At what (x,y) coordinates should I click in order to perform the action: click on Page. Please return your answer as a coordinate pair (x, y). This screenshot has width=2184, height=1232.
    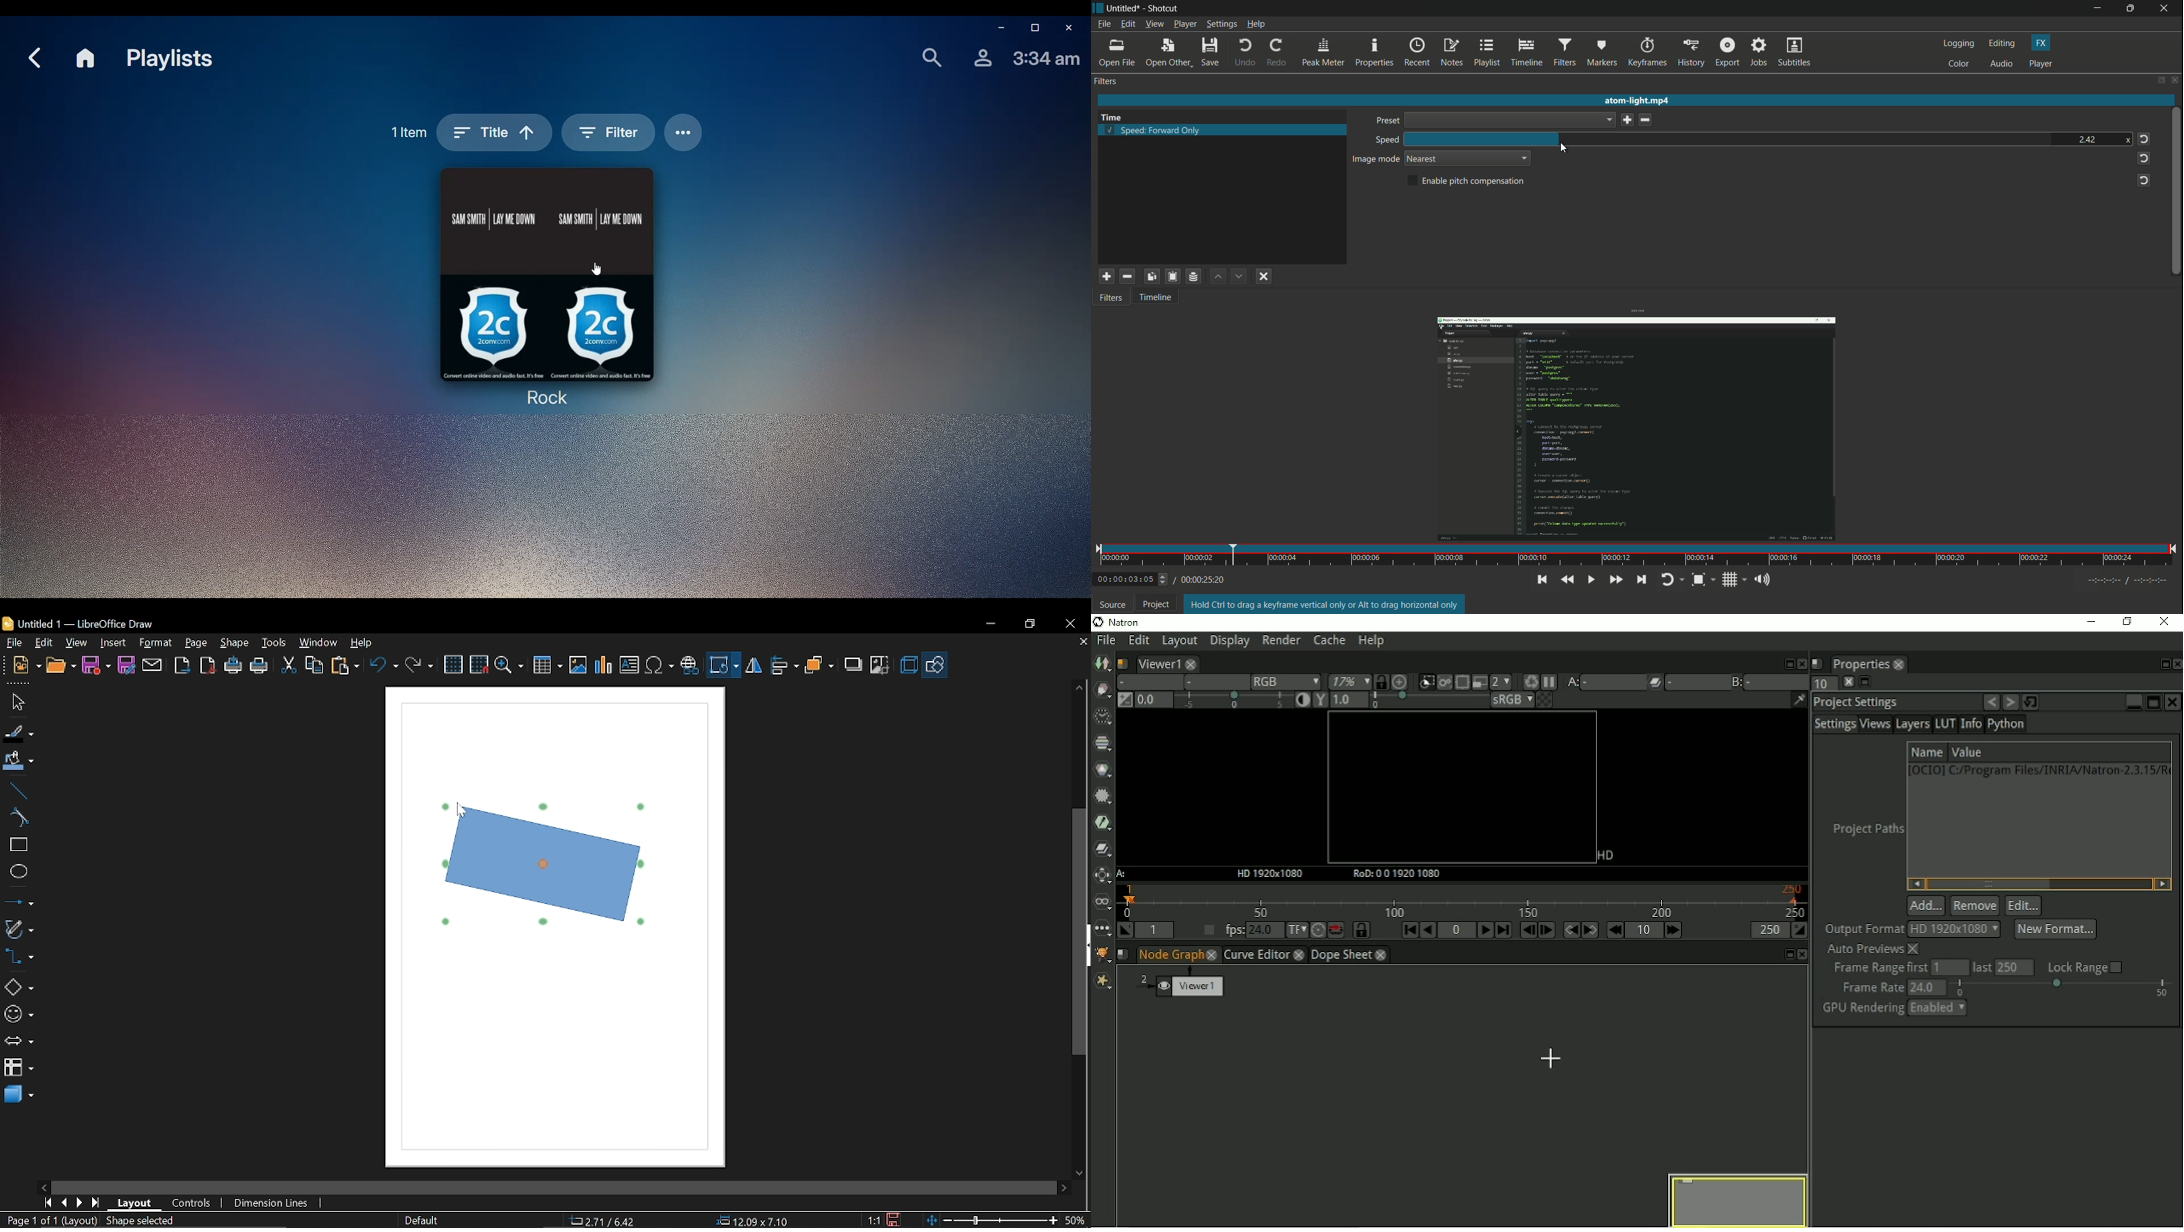
    Looking at the image, I should click on (196, 643).